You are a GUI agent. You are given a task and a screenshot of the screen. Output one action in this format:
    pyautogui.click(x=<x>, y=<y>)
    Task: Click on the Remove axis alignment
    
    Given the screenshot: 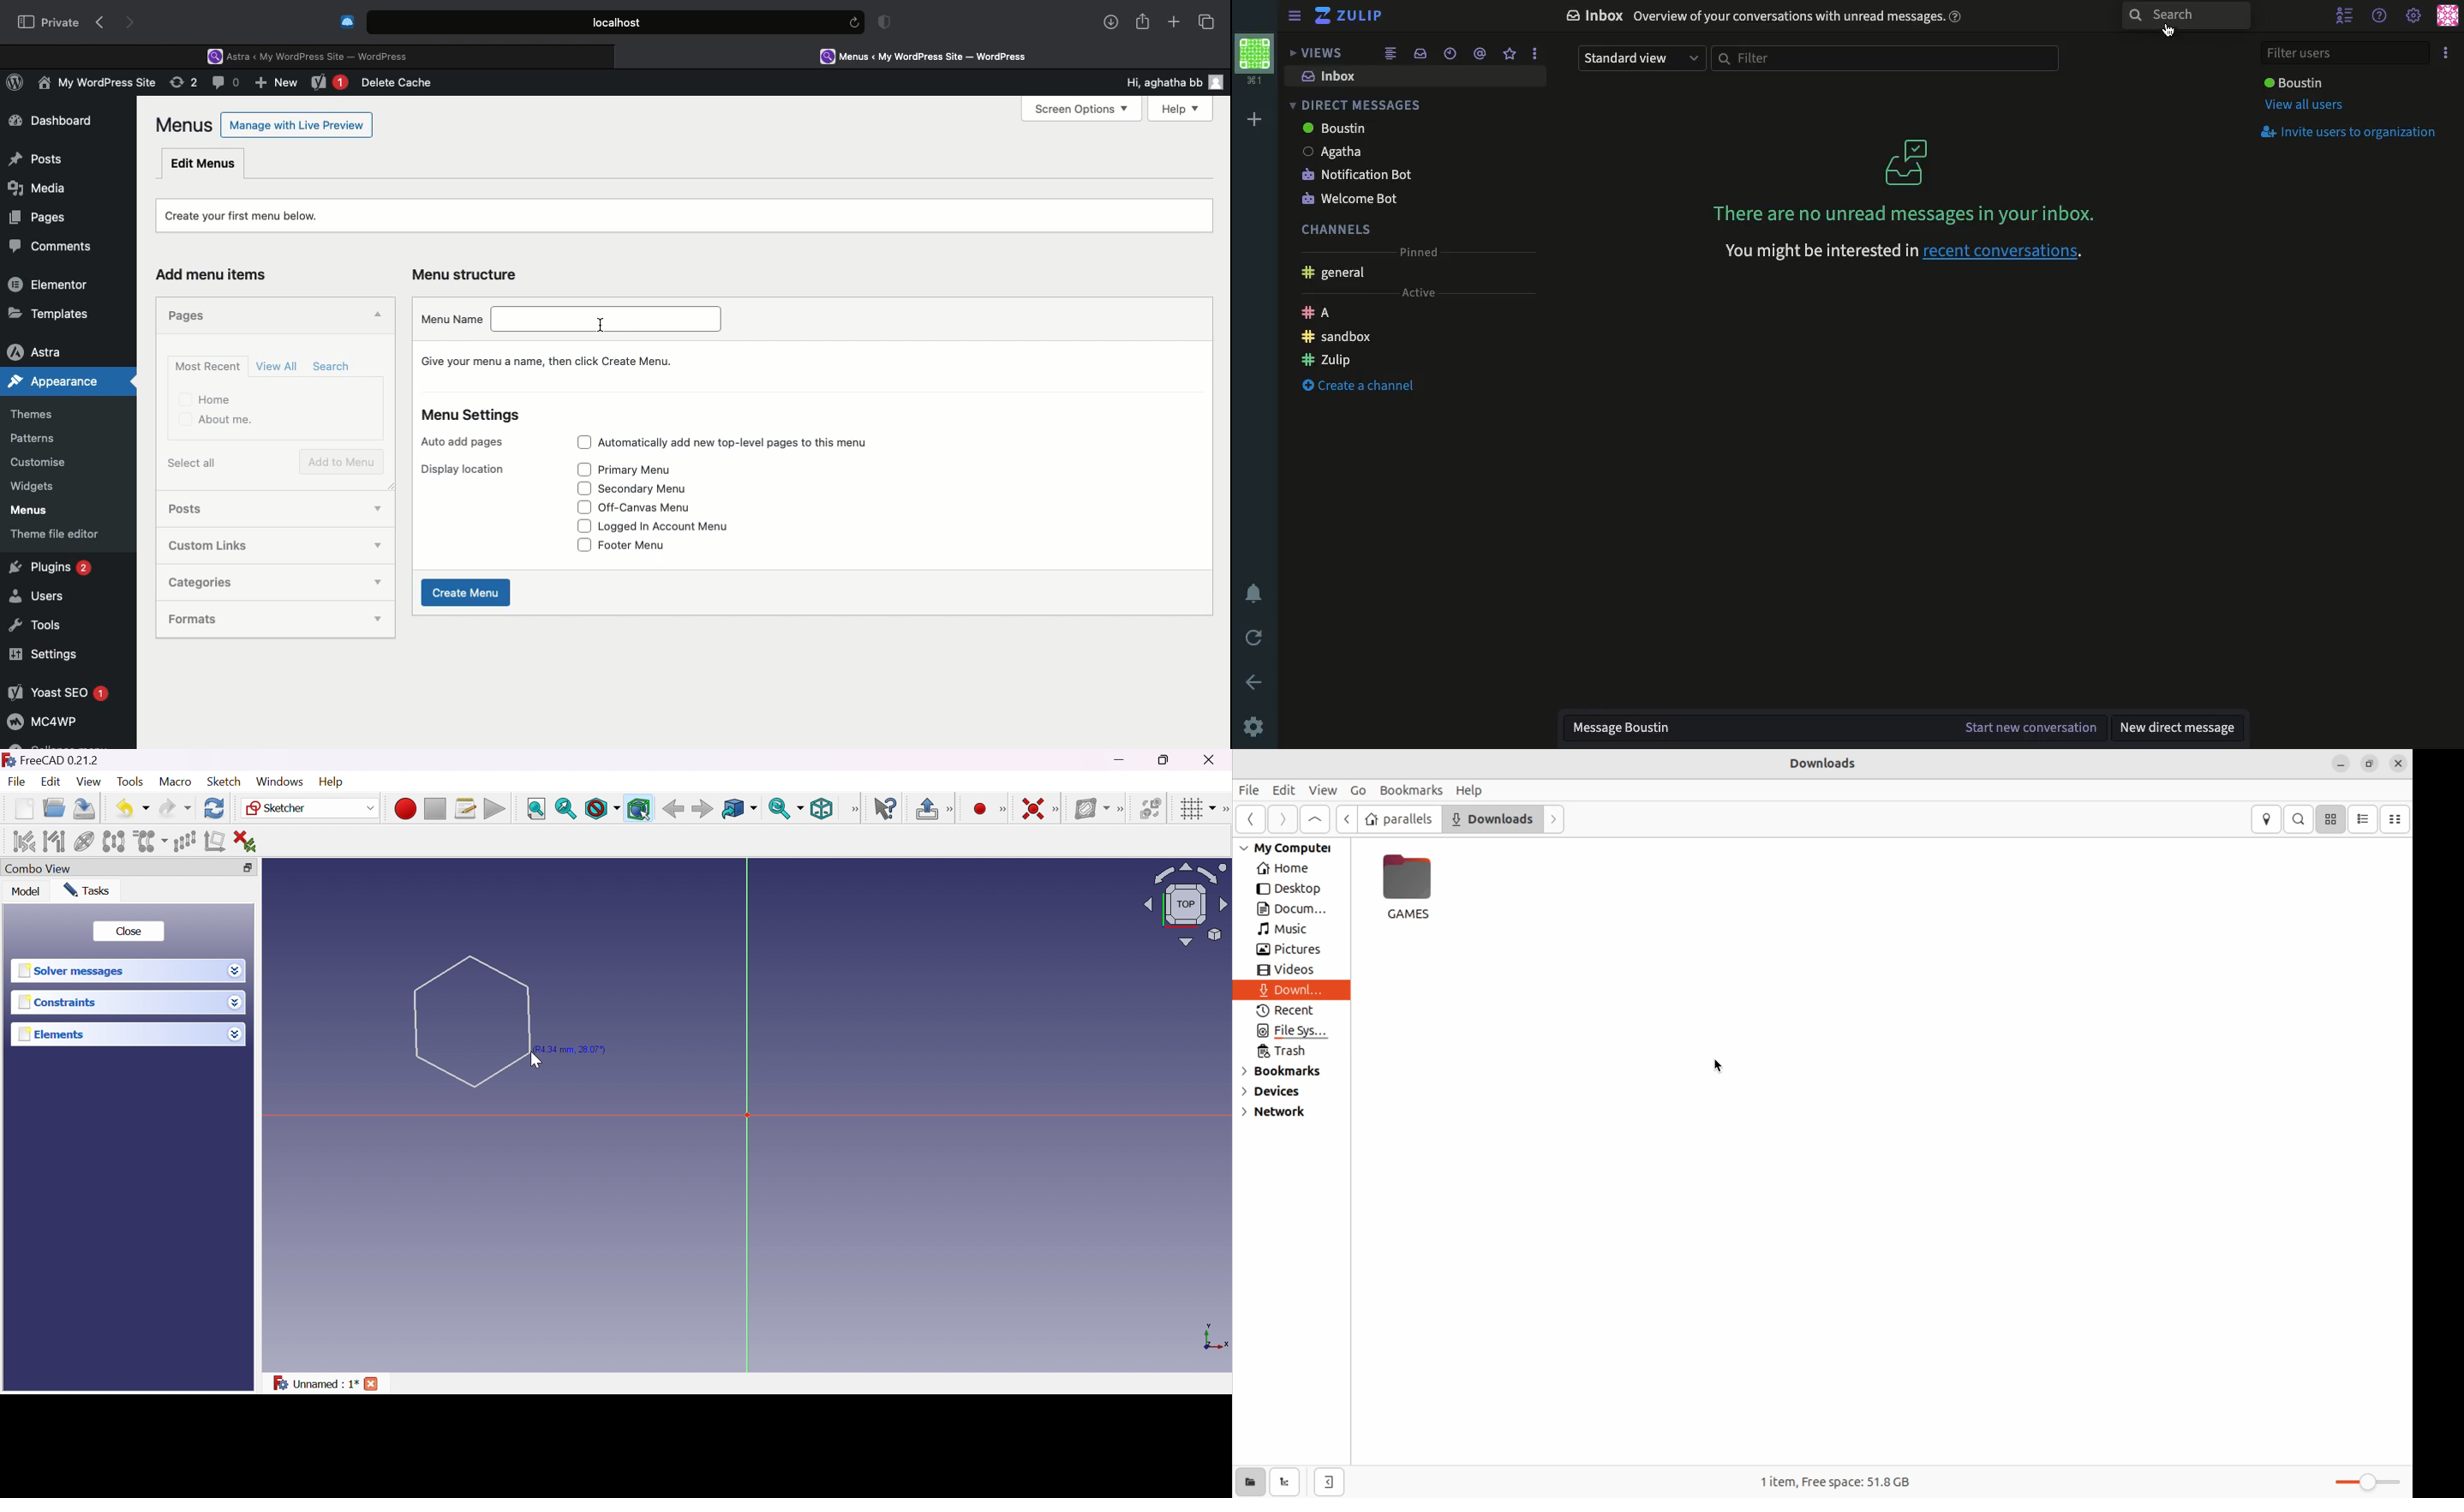 What is the action you would take?
    pyautogui.click(x=216, y=840)
    